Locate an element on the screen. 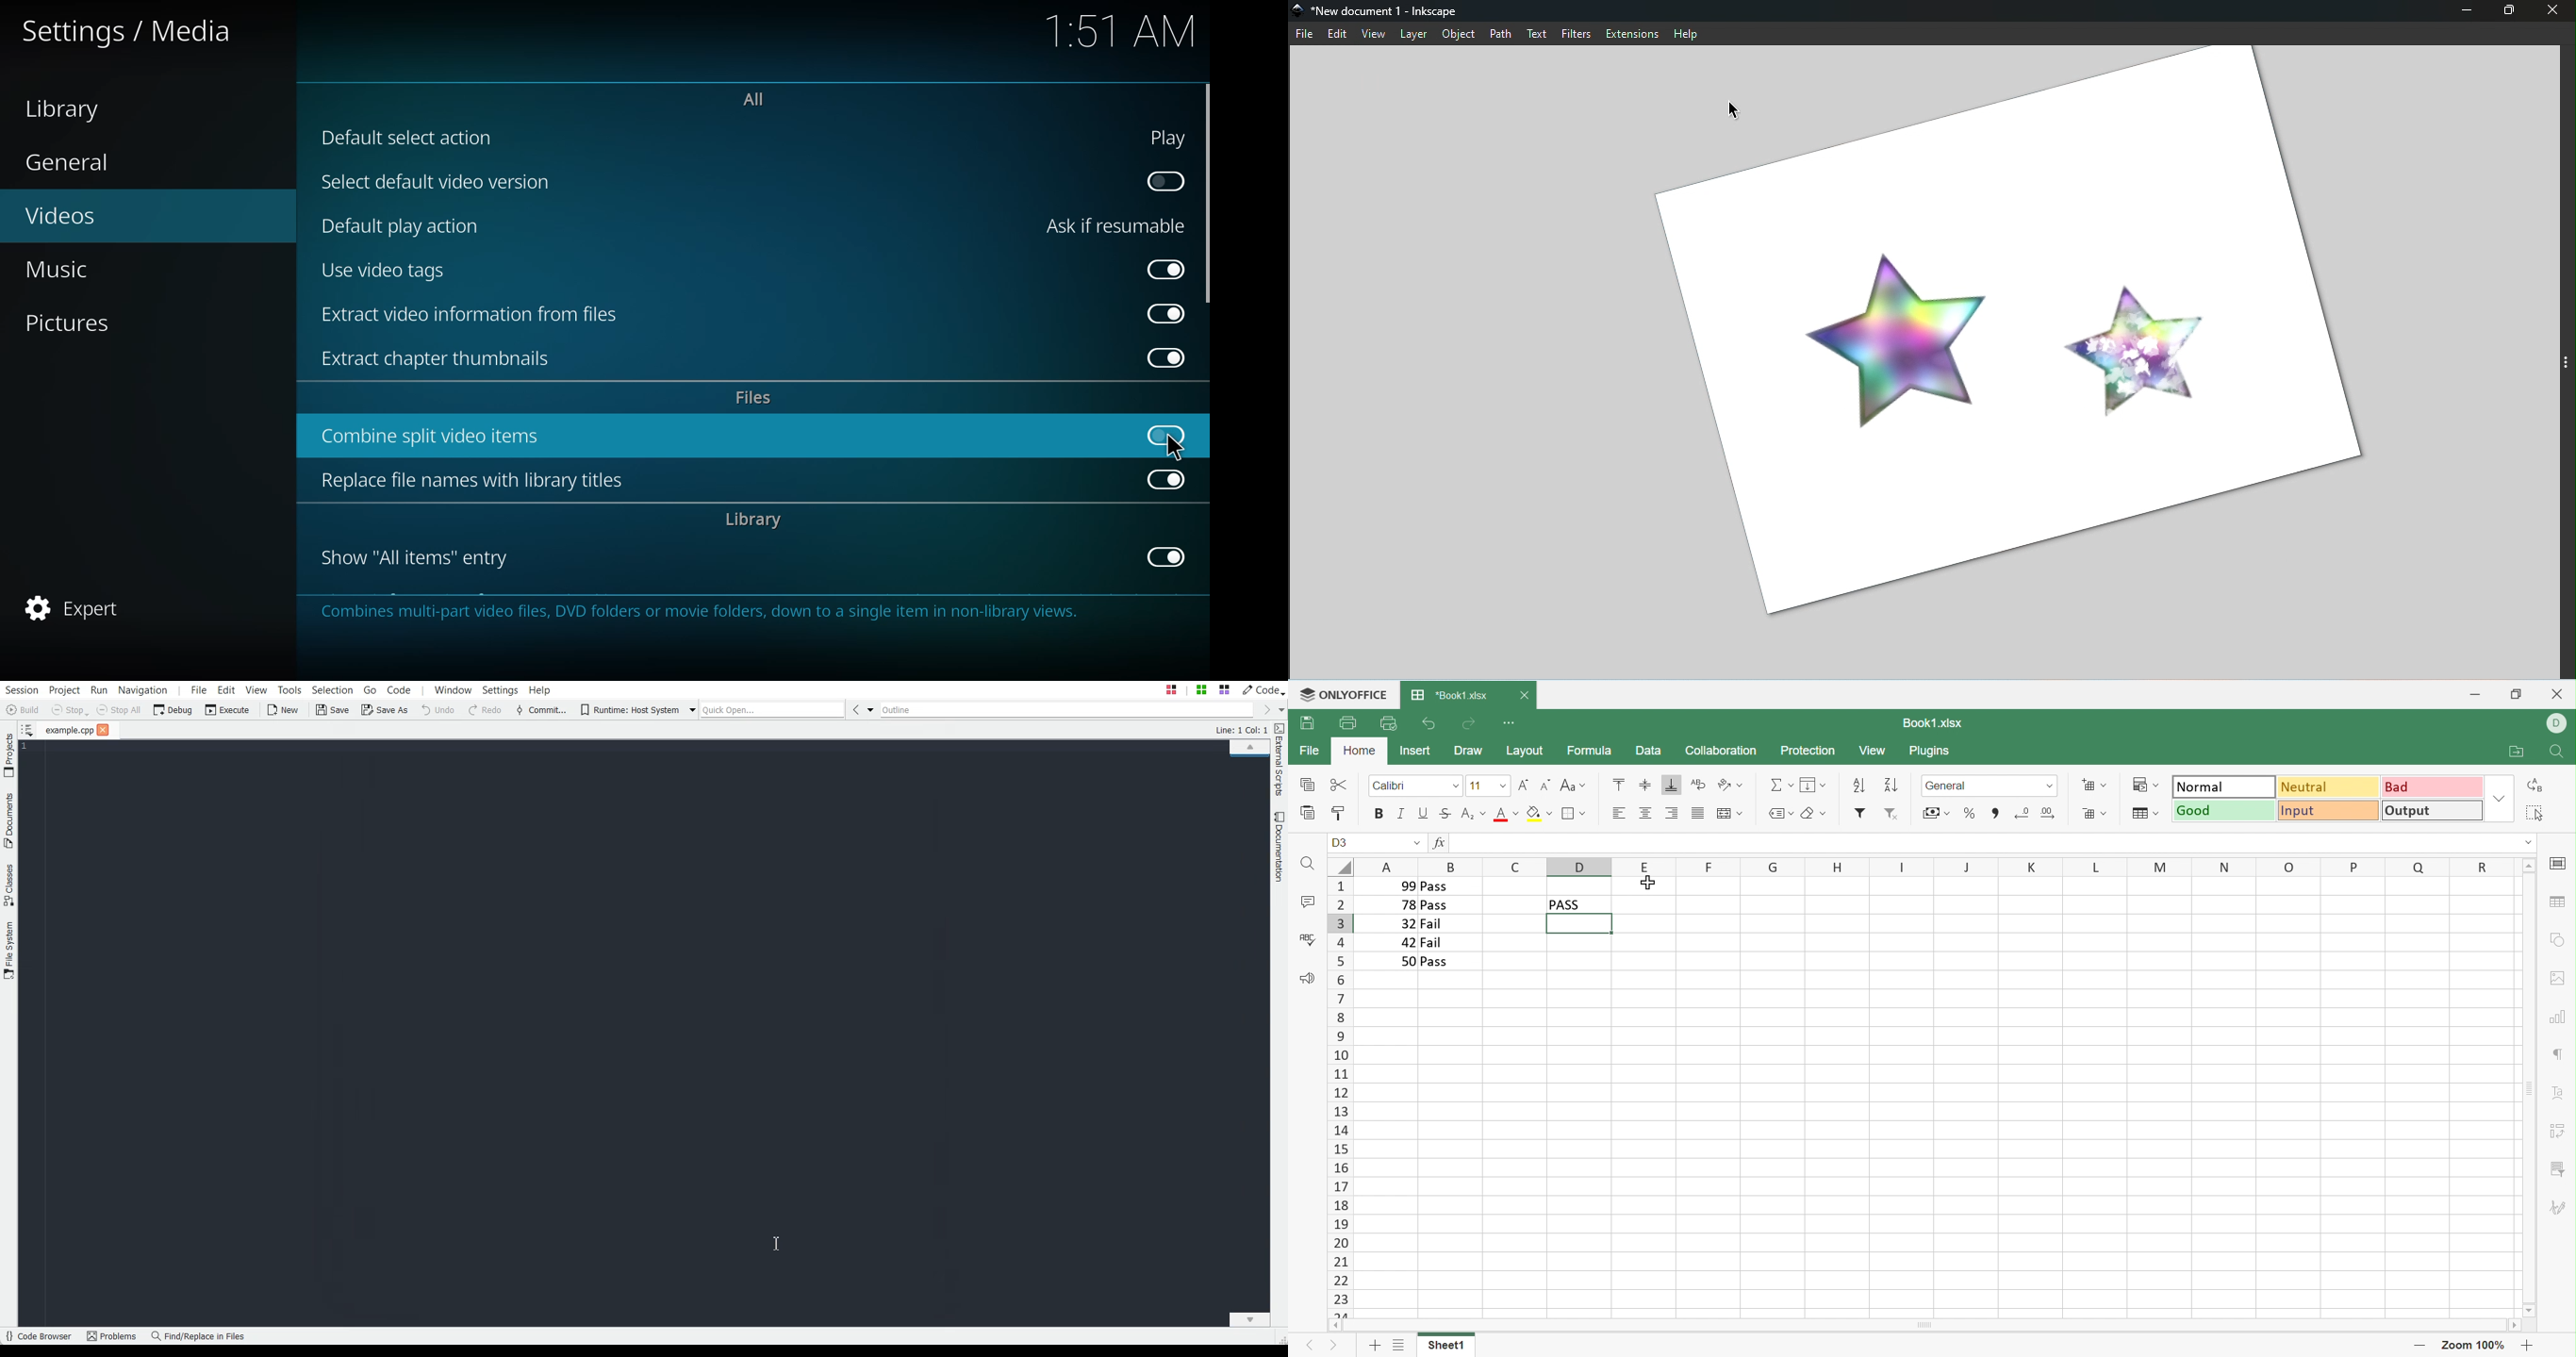 Image resolution: width=2576 pixels, height=1372 pixels. Drop down is located at coordinates (2528, 842).